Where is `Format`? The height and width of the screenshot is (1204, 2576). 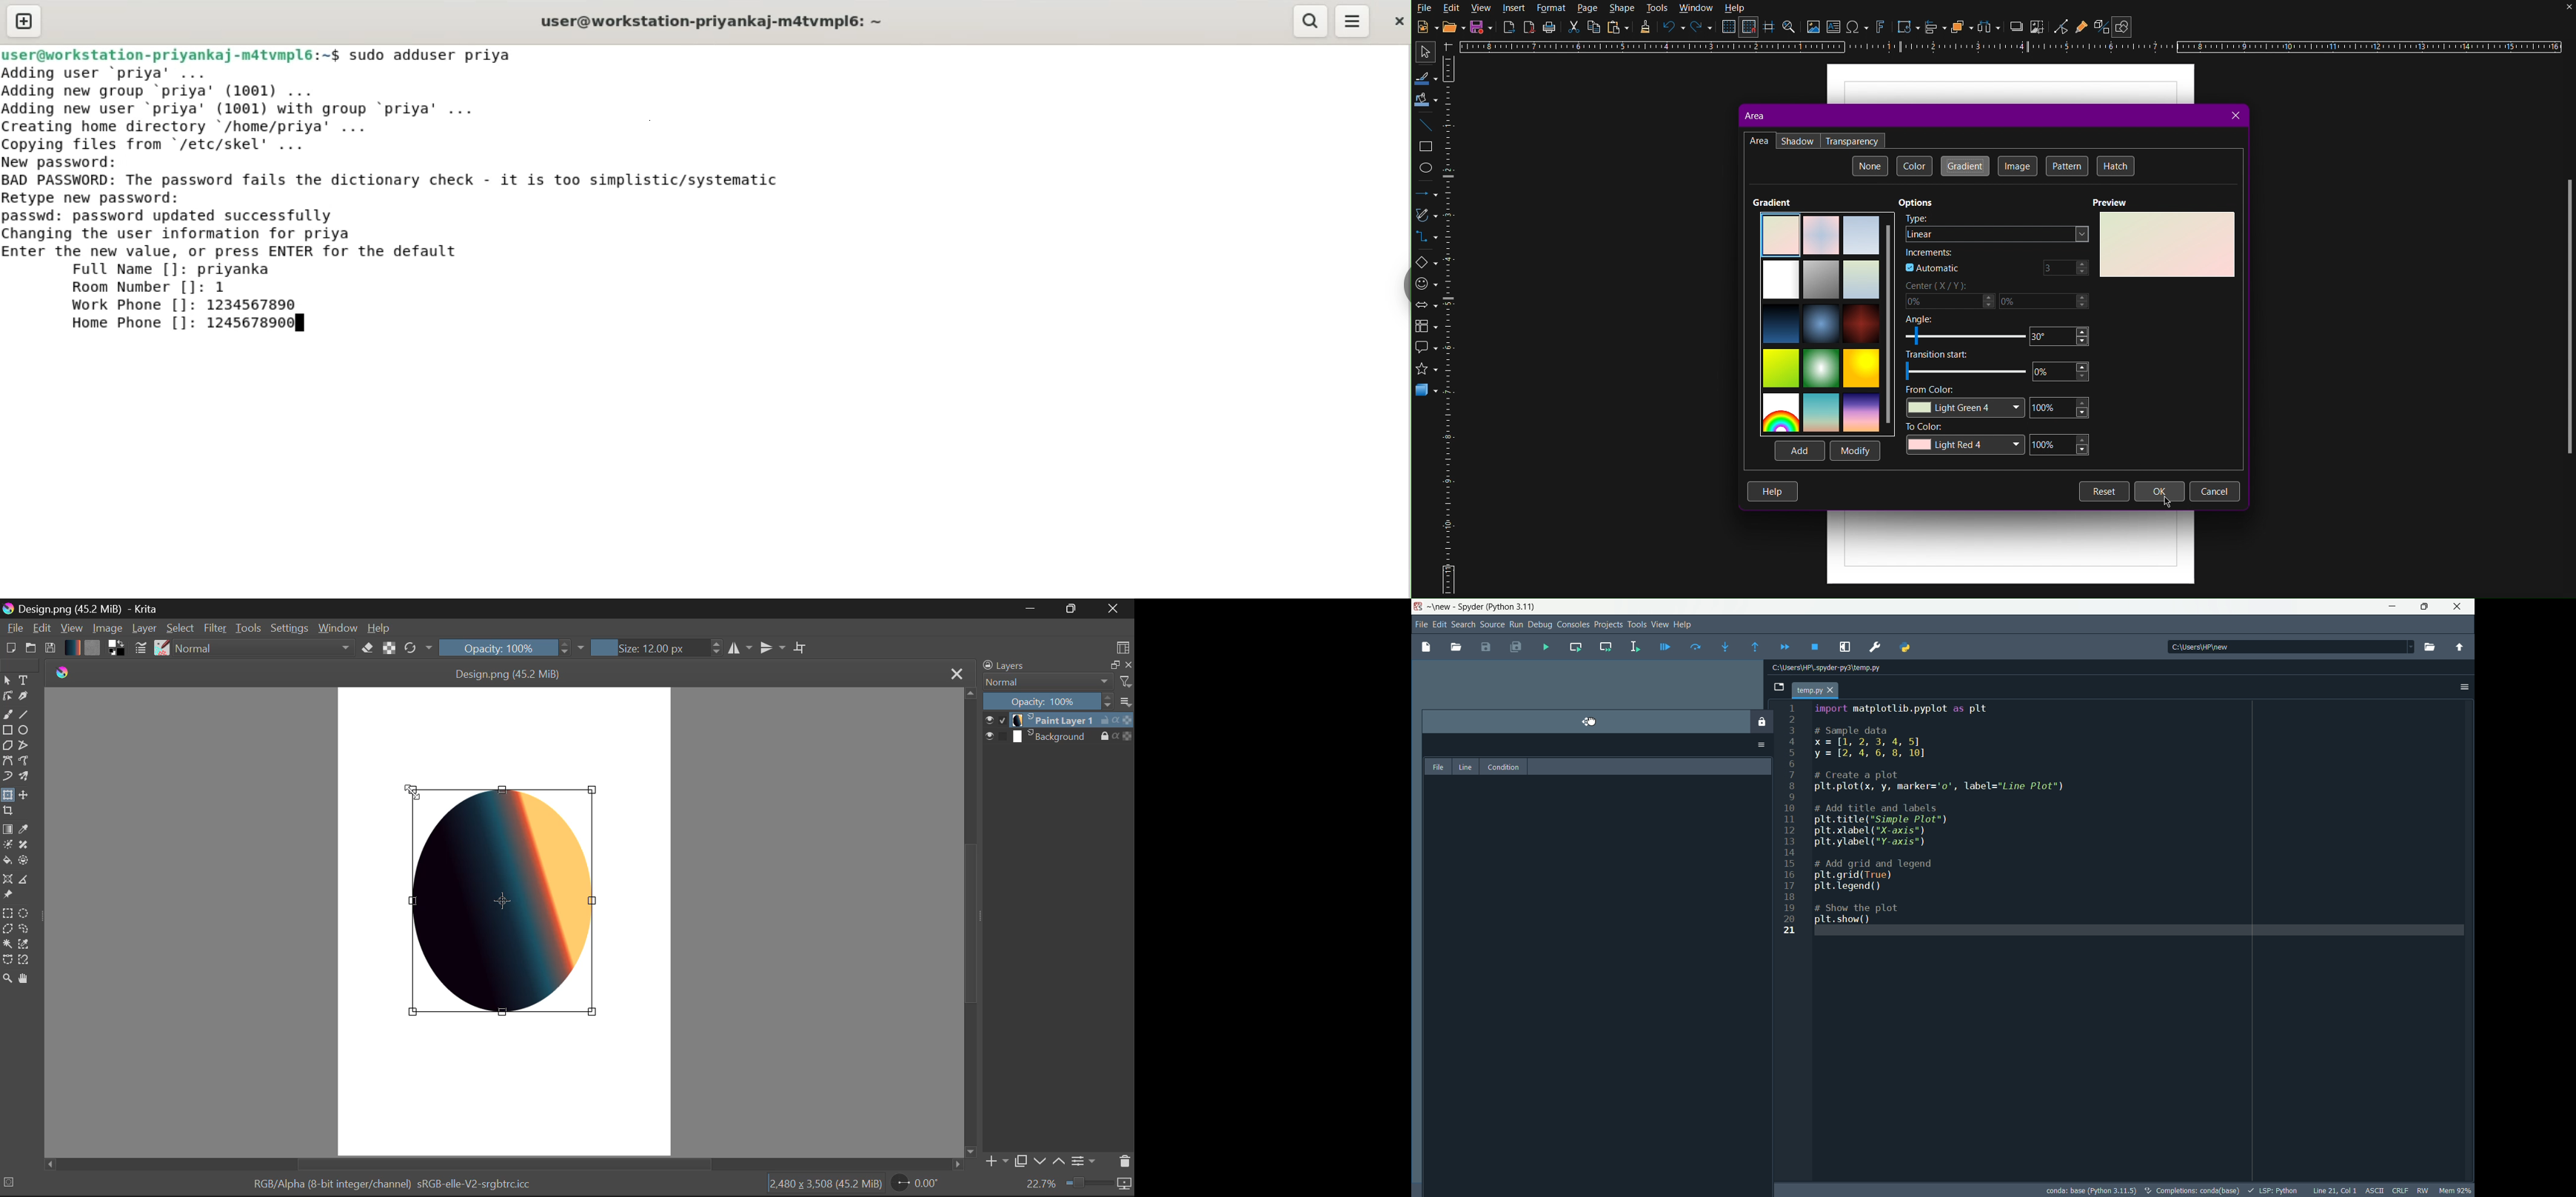
Format is located at coordinates (1551, 8).